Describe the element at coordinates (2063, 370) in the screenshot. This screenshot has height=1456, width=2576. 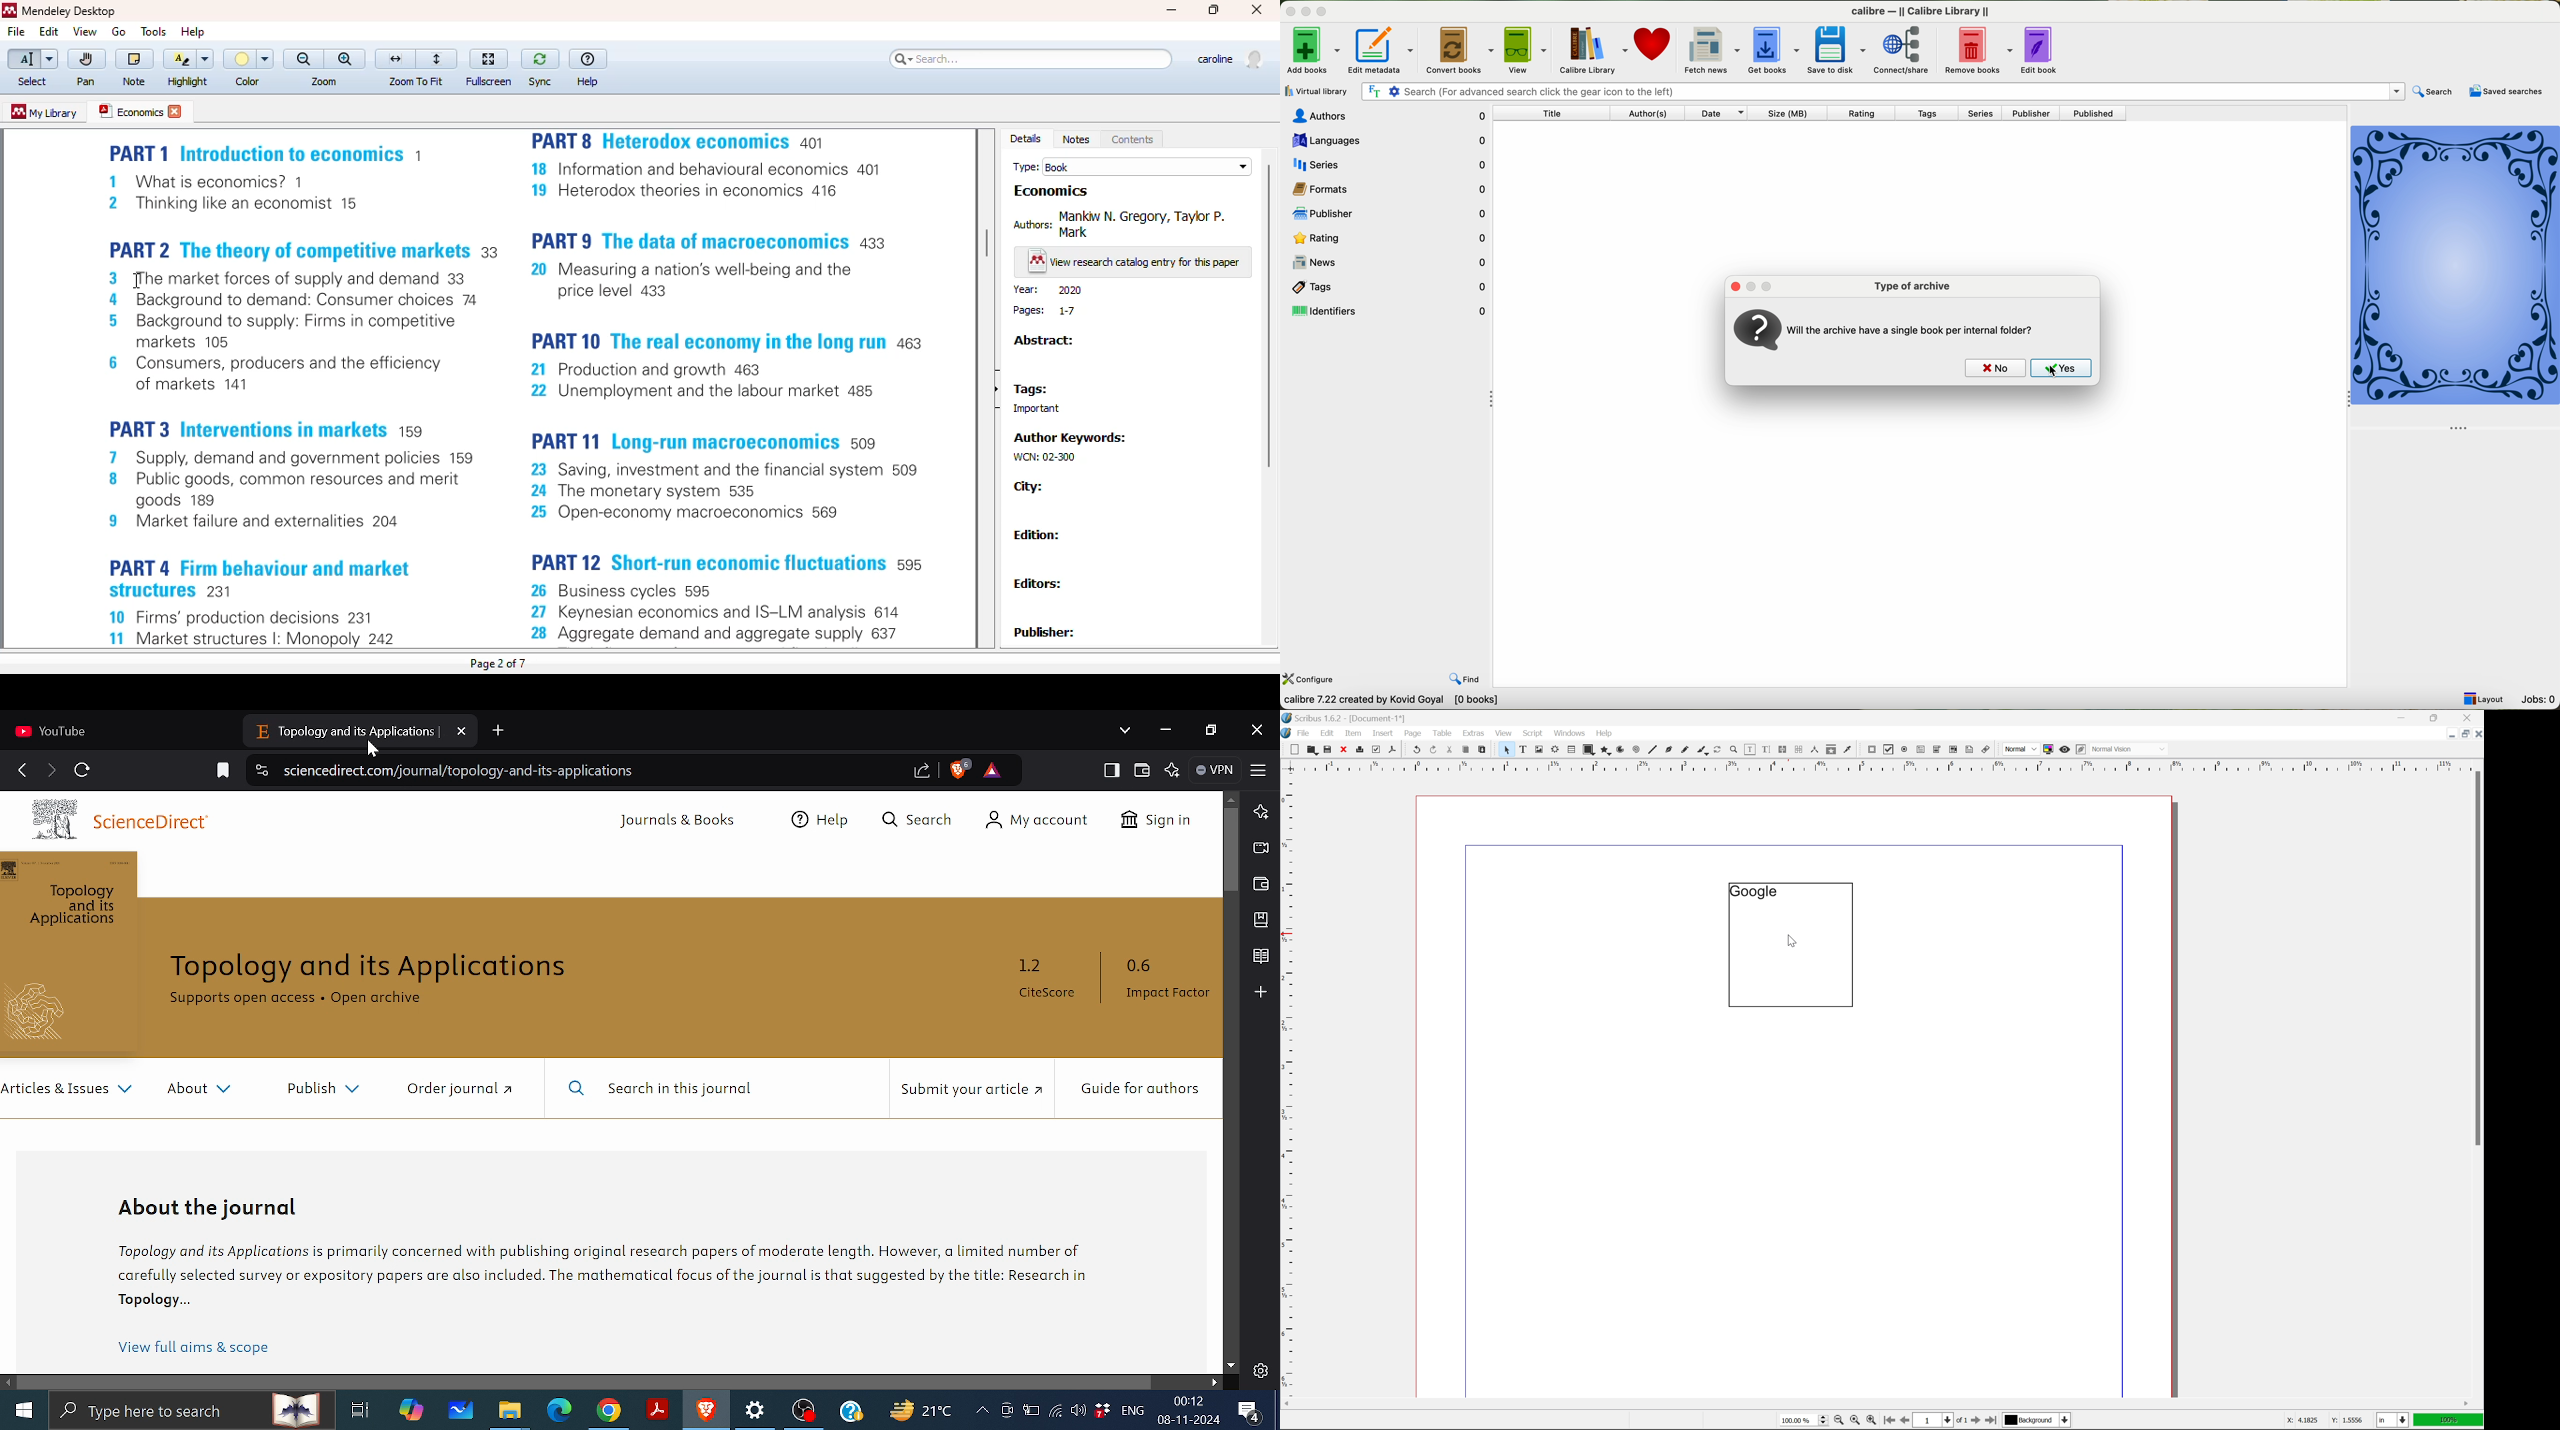
I see `yes` at that location.